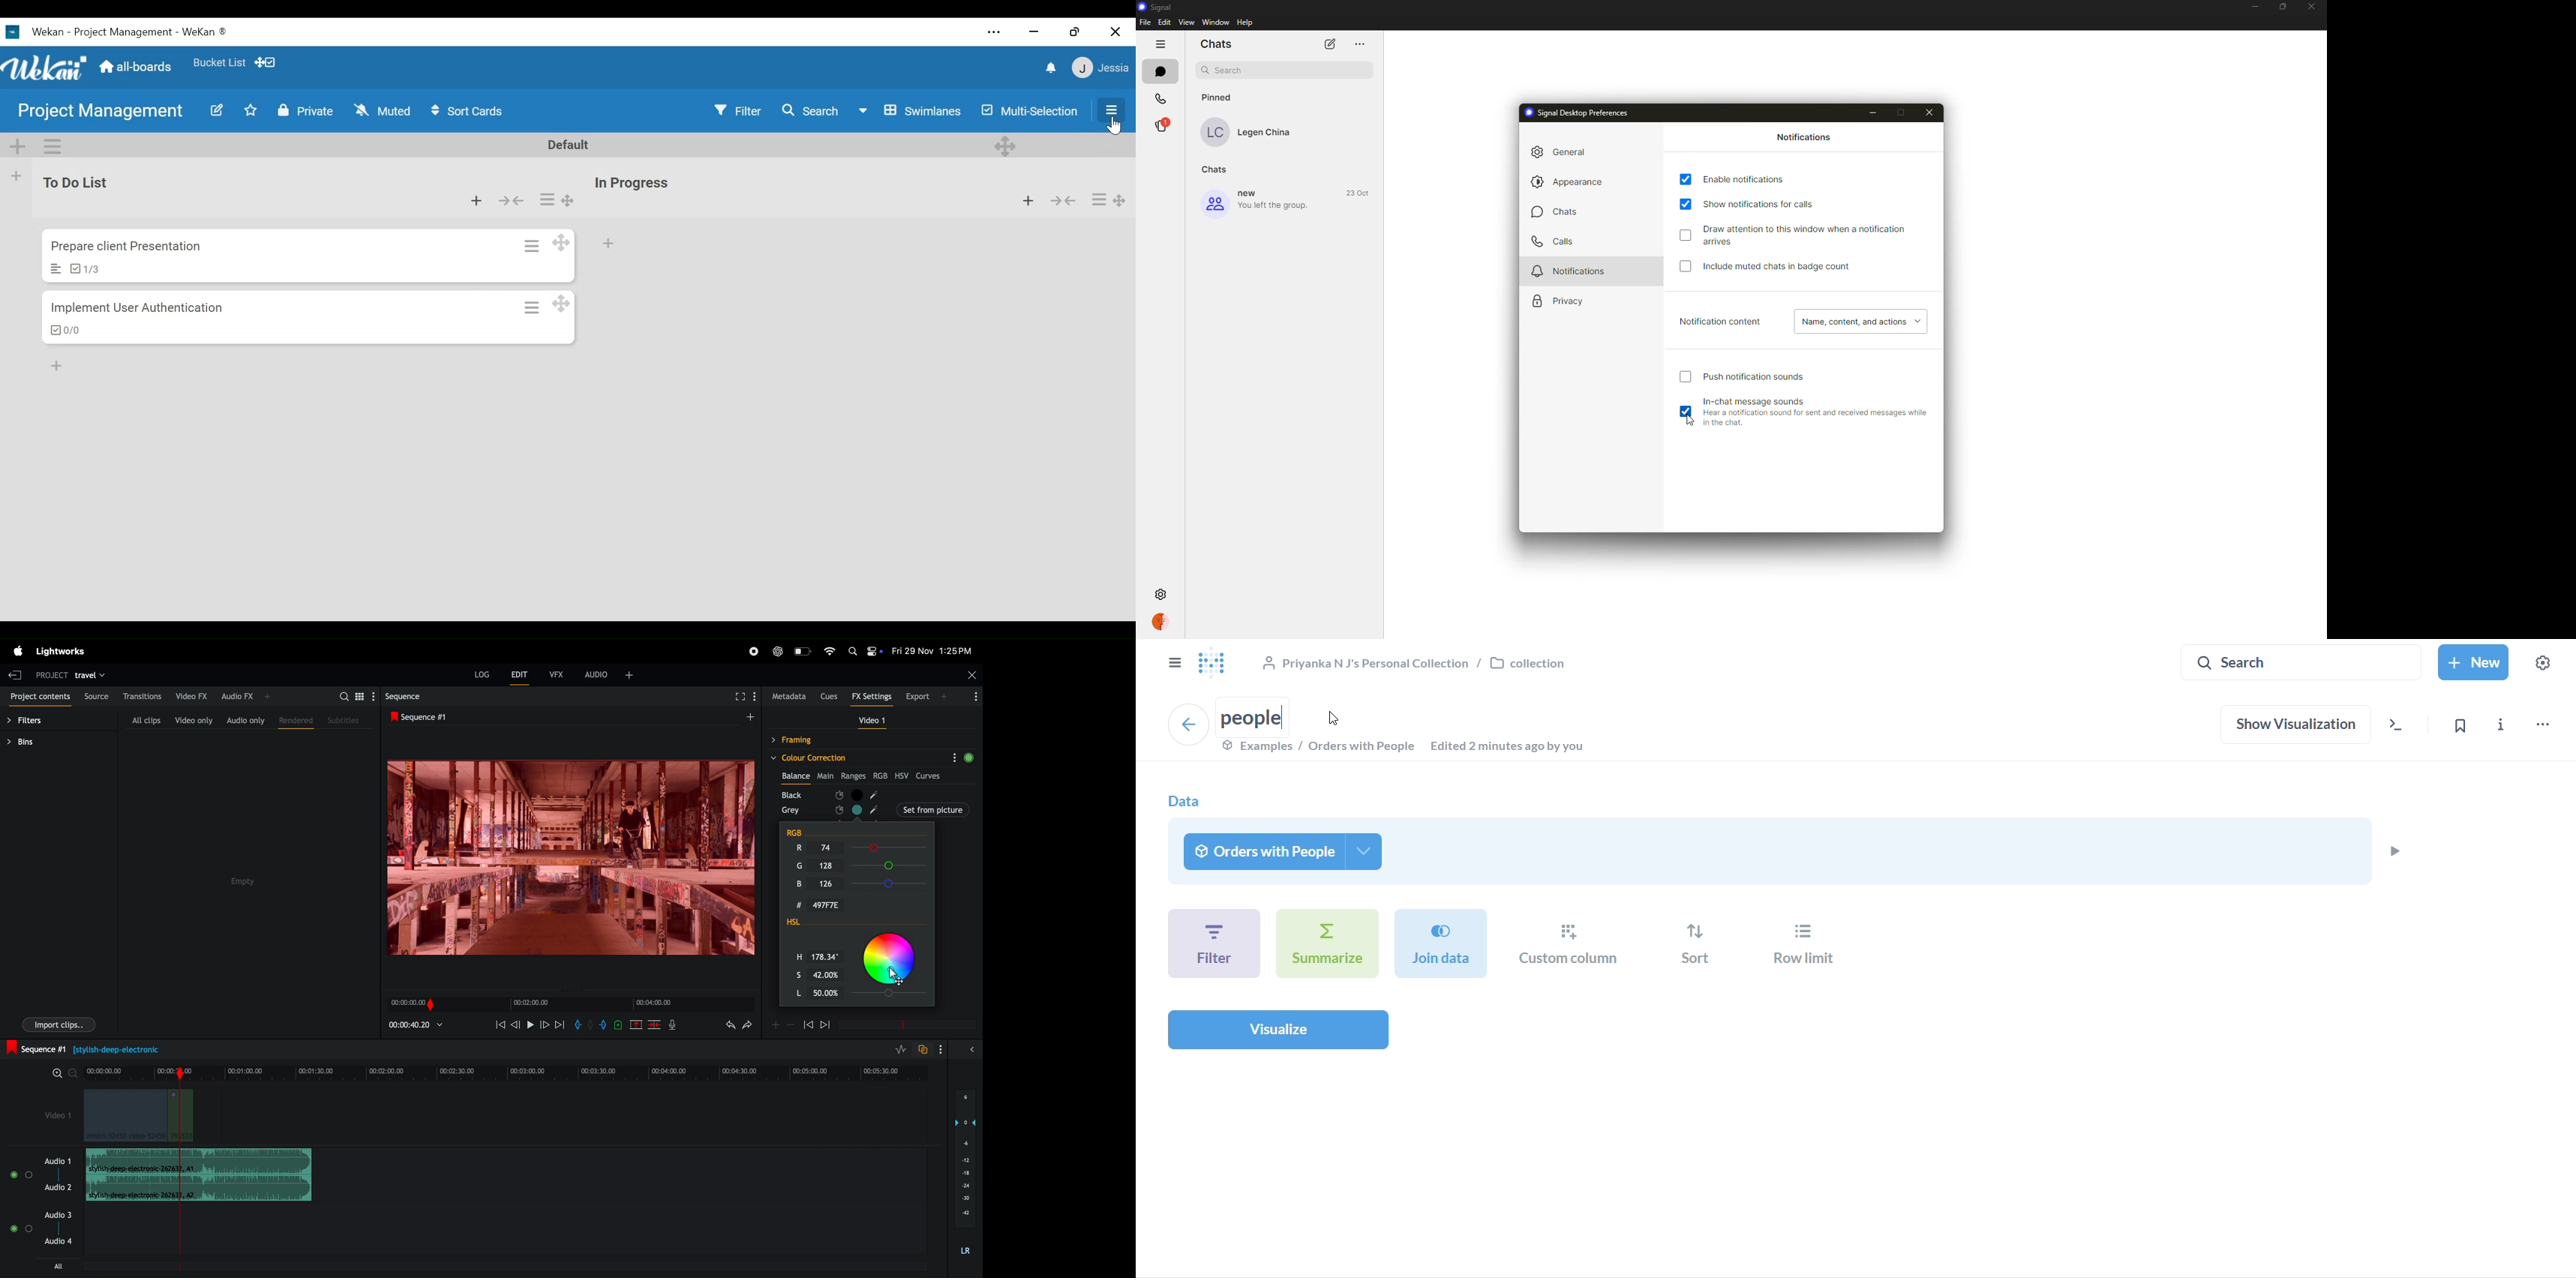 The image size is (2576, 1288). What do you see at coordinates (13, 1175) in the screenshot?
I see `toggle` at bounding box center [13, 1175].